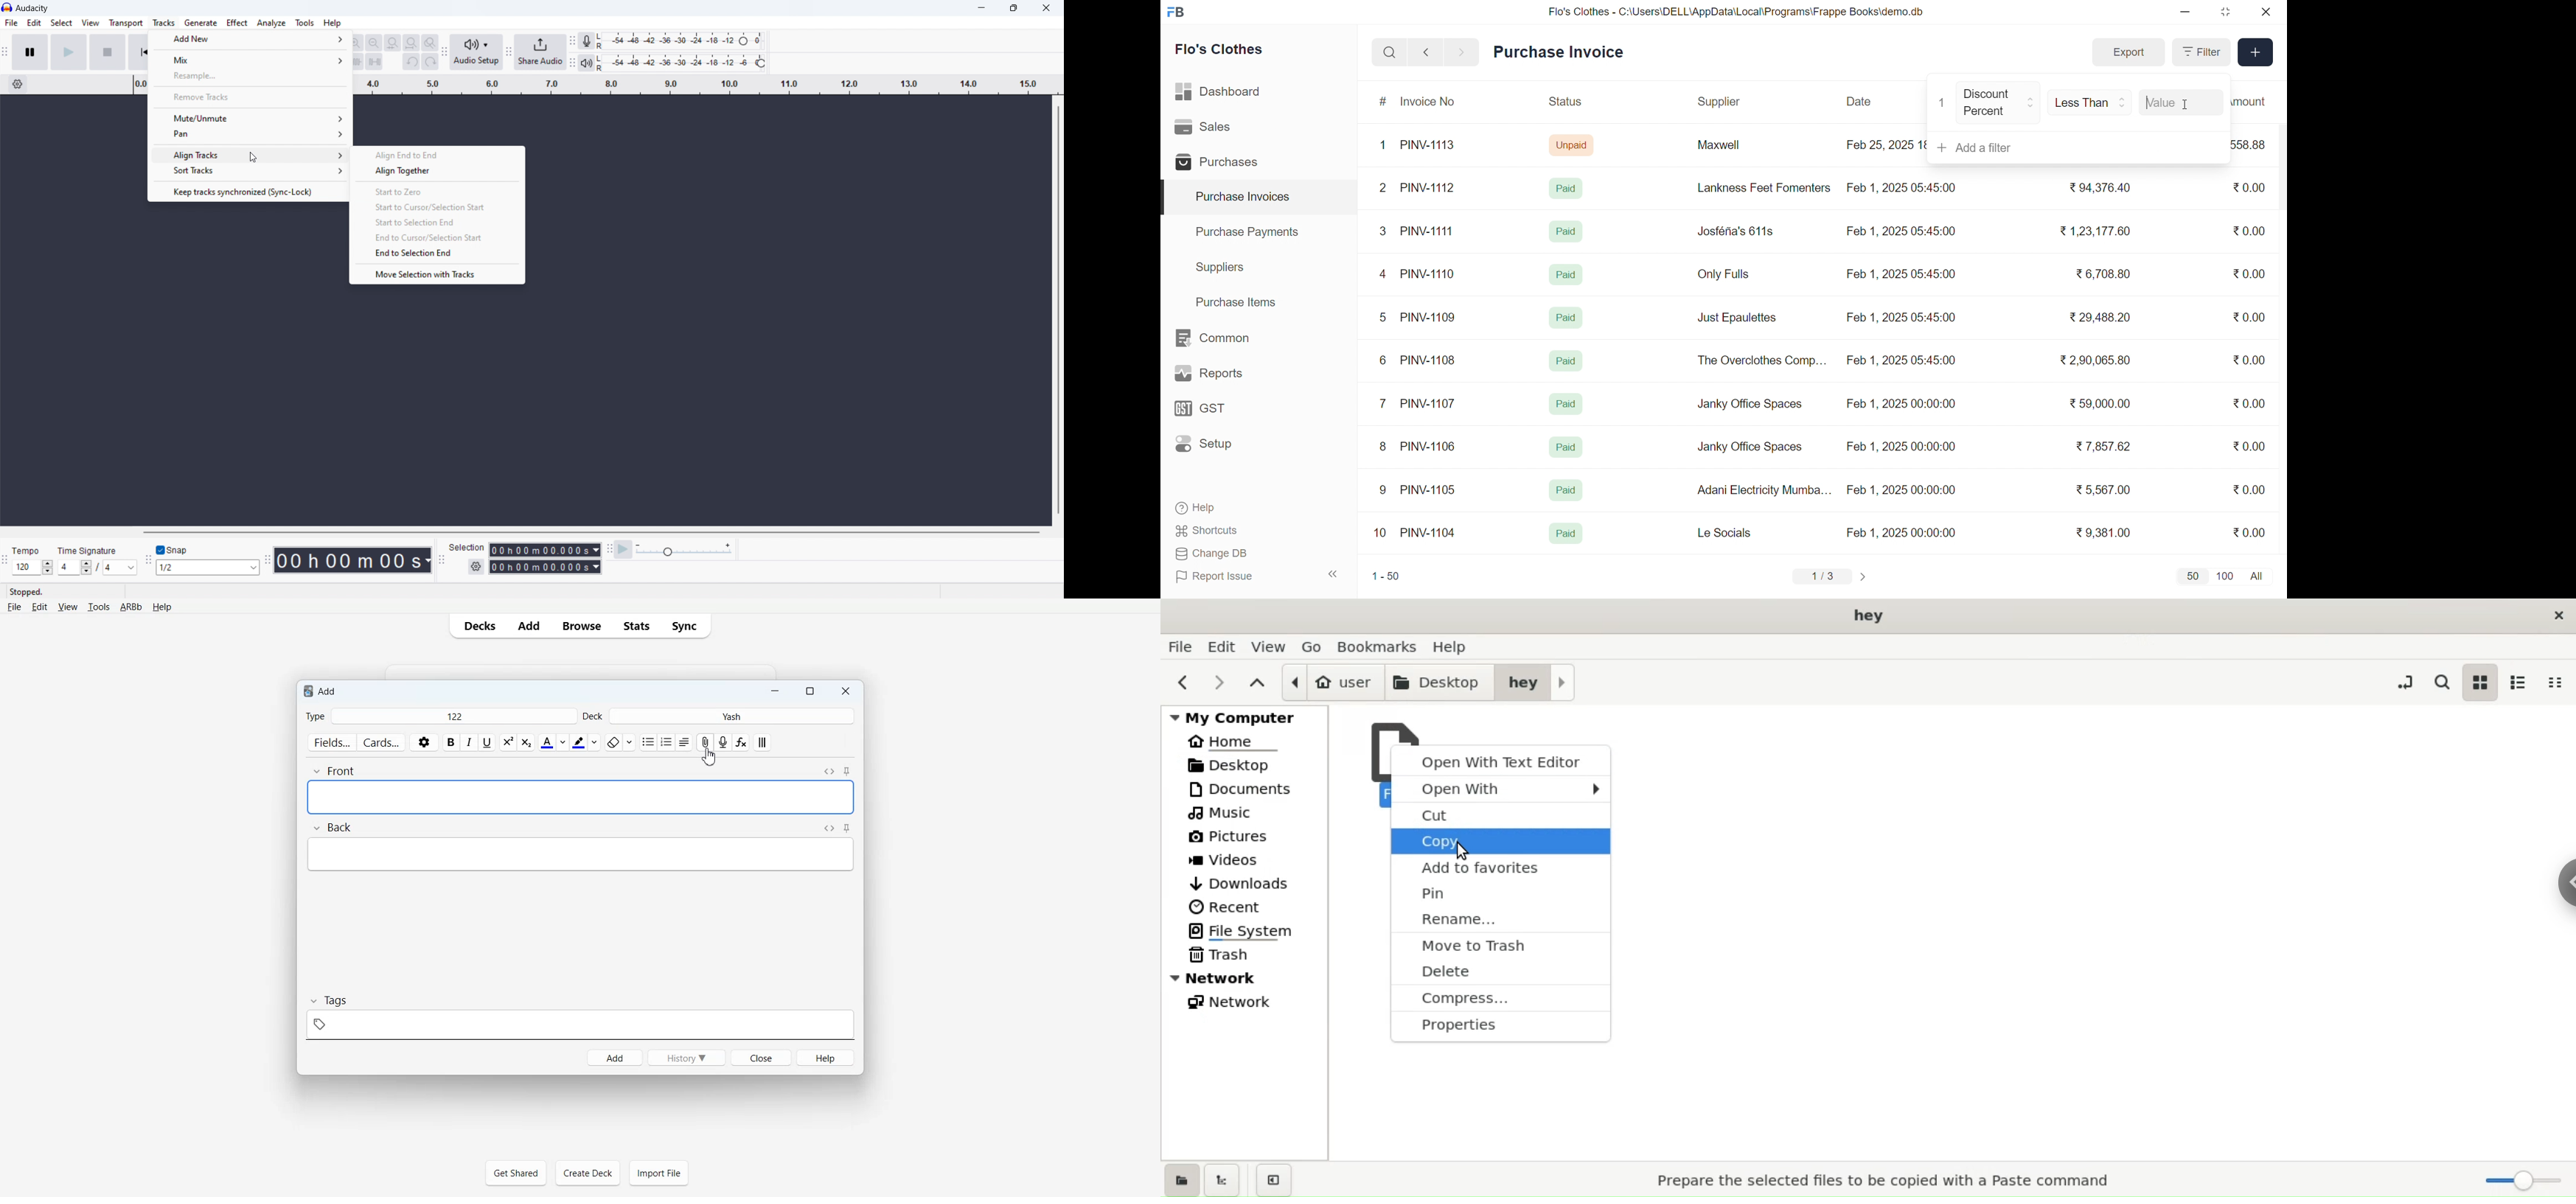 The width and height of the screenshot is (2576, 1204). What do you see at coordinates (444, 51) in the screenshot?
I see `audio setup toolbar` at bounding box center [444, 51].